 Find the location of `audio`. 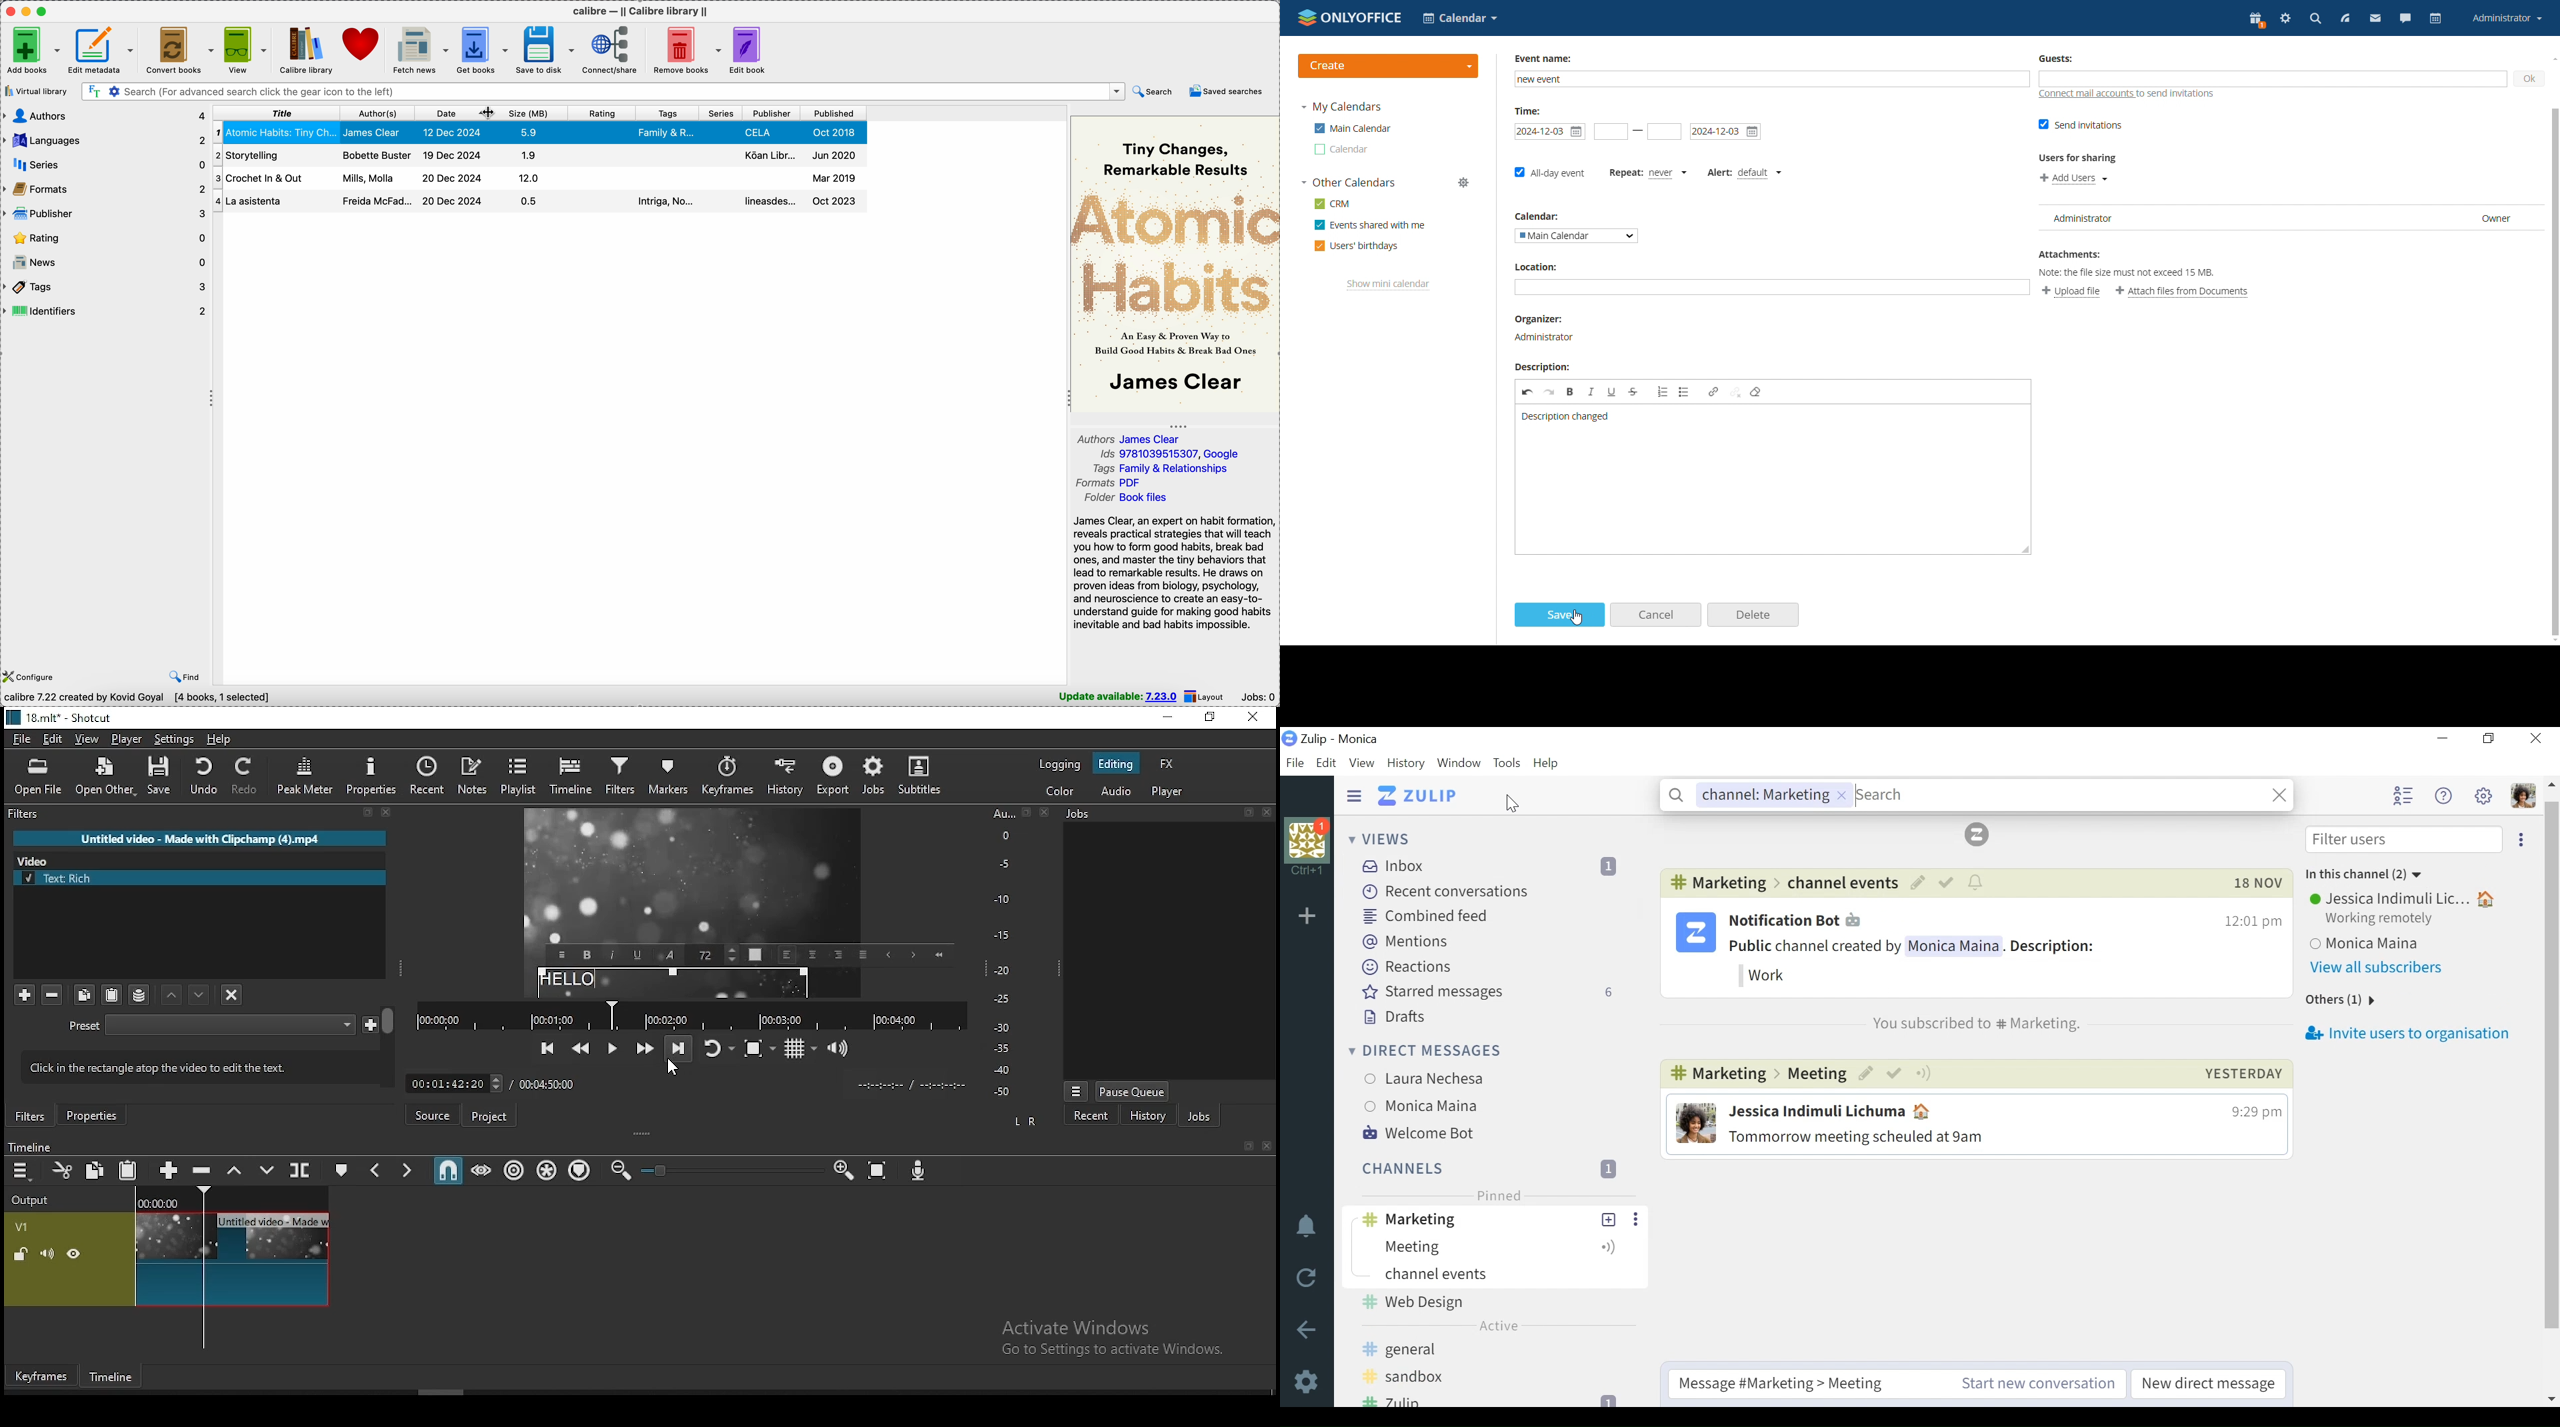

audio is located at coordinates (1115, 792).